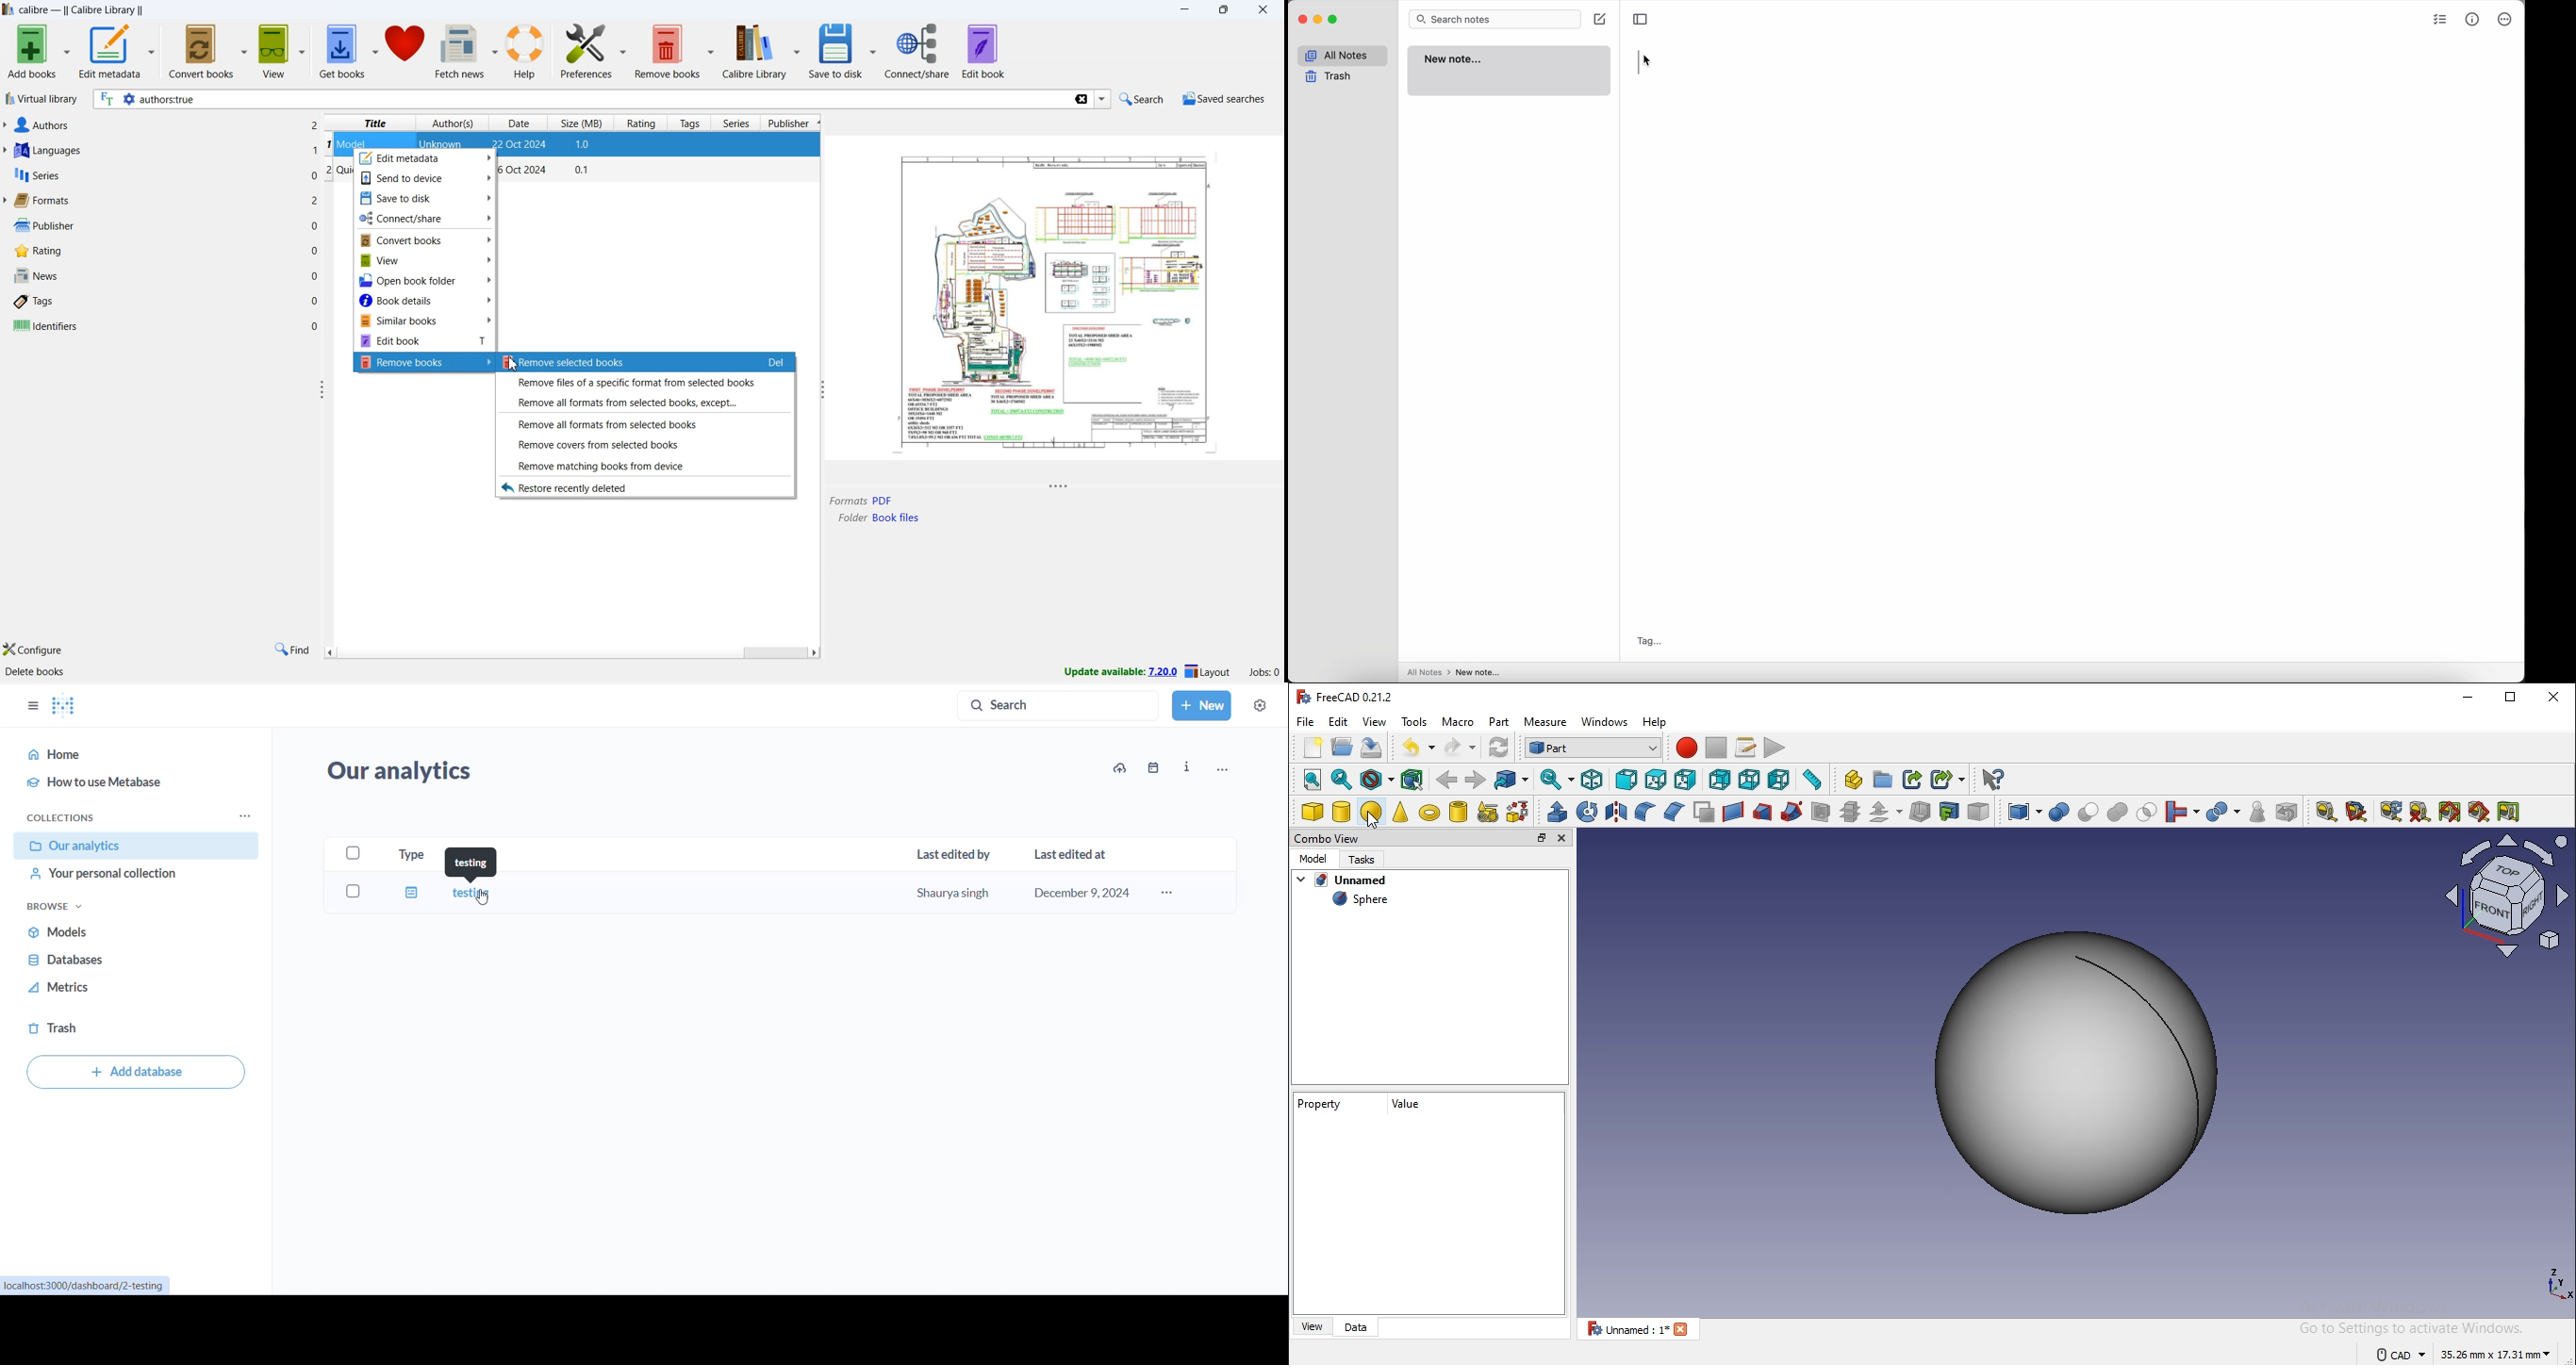  Describe the element at coordinates (1265, 706) in the screenshot. I see `settings` at that location.